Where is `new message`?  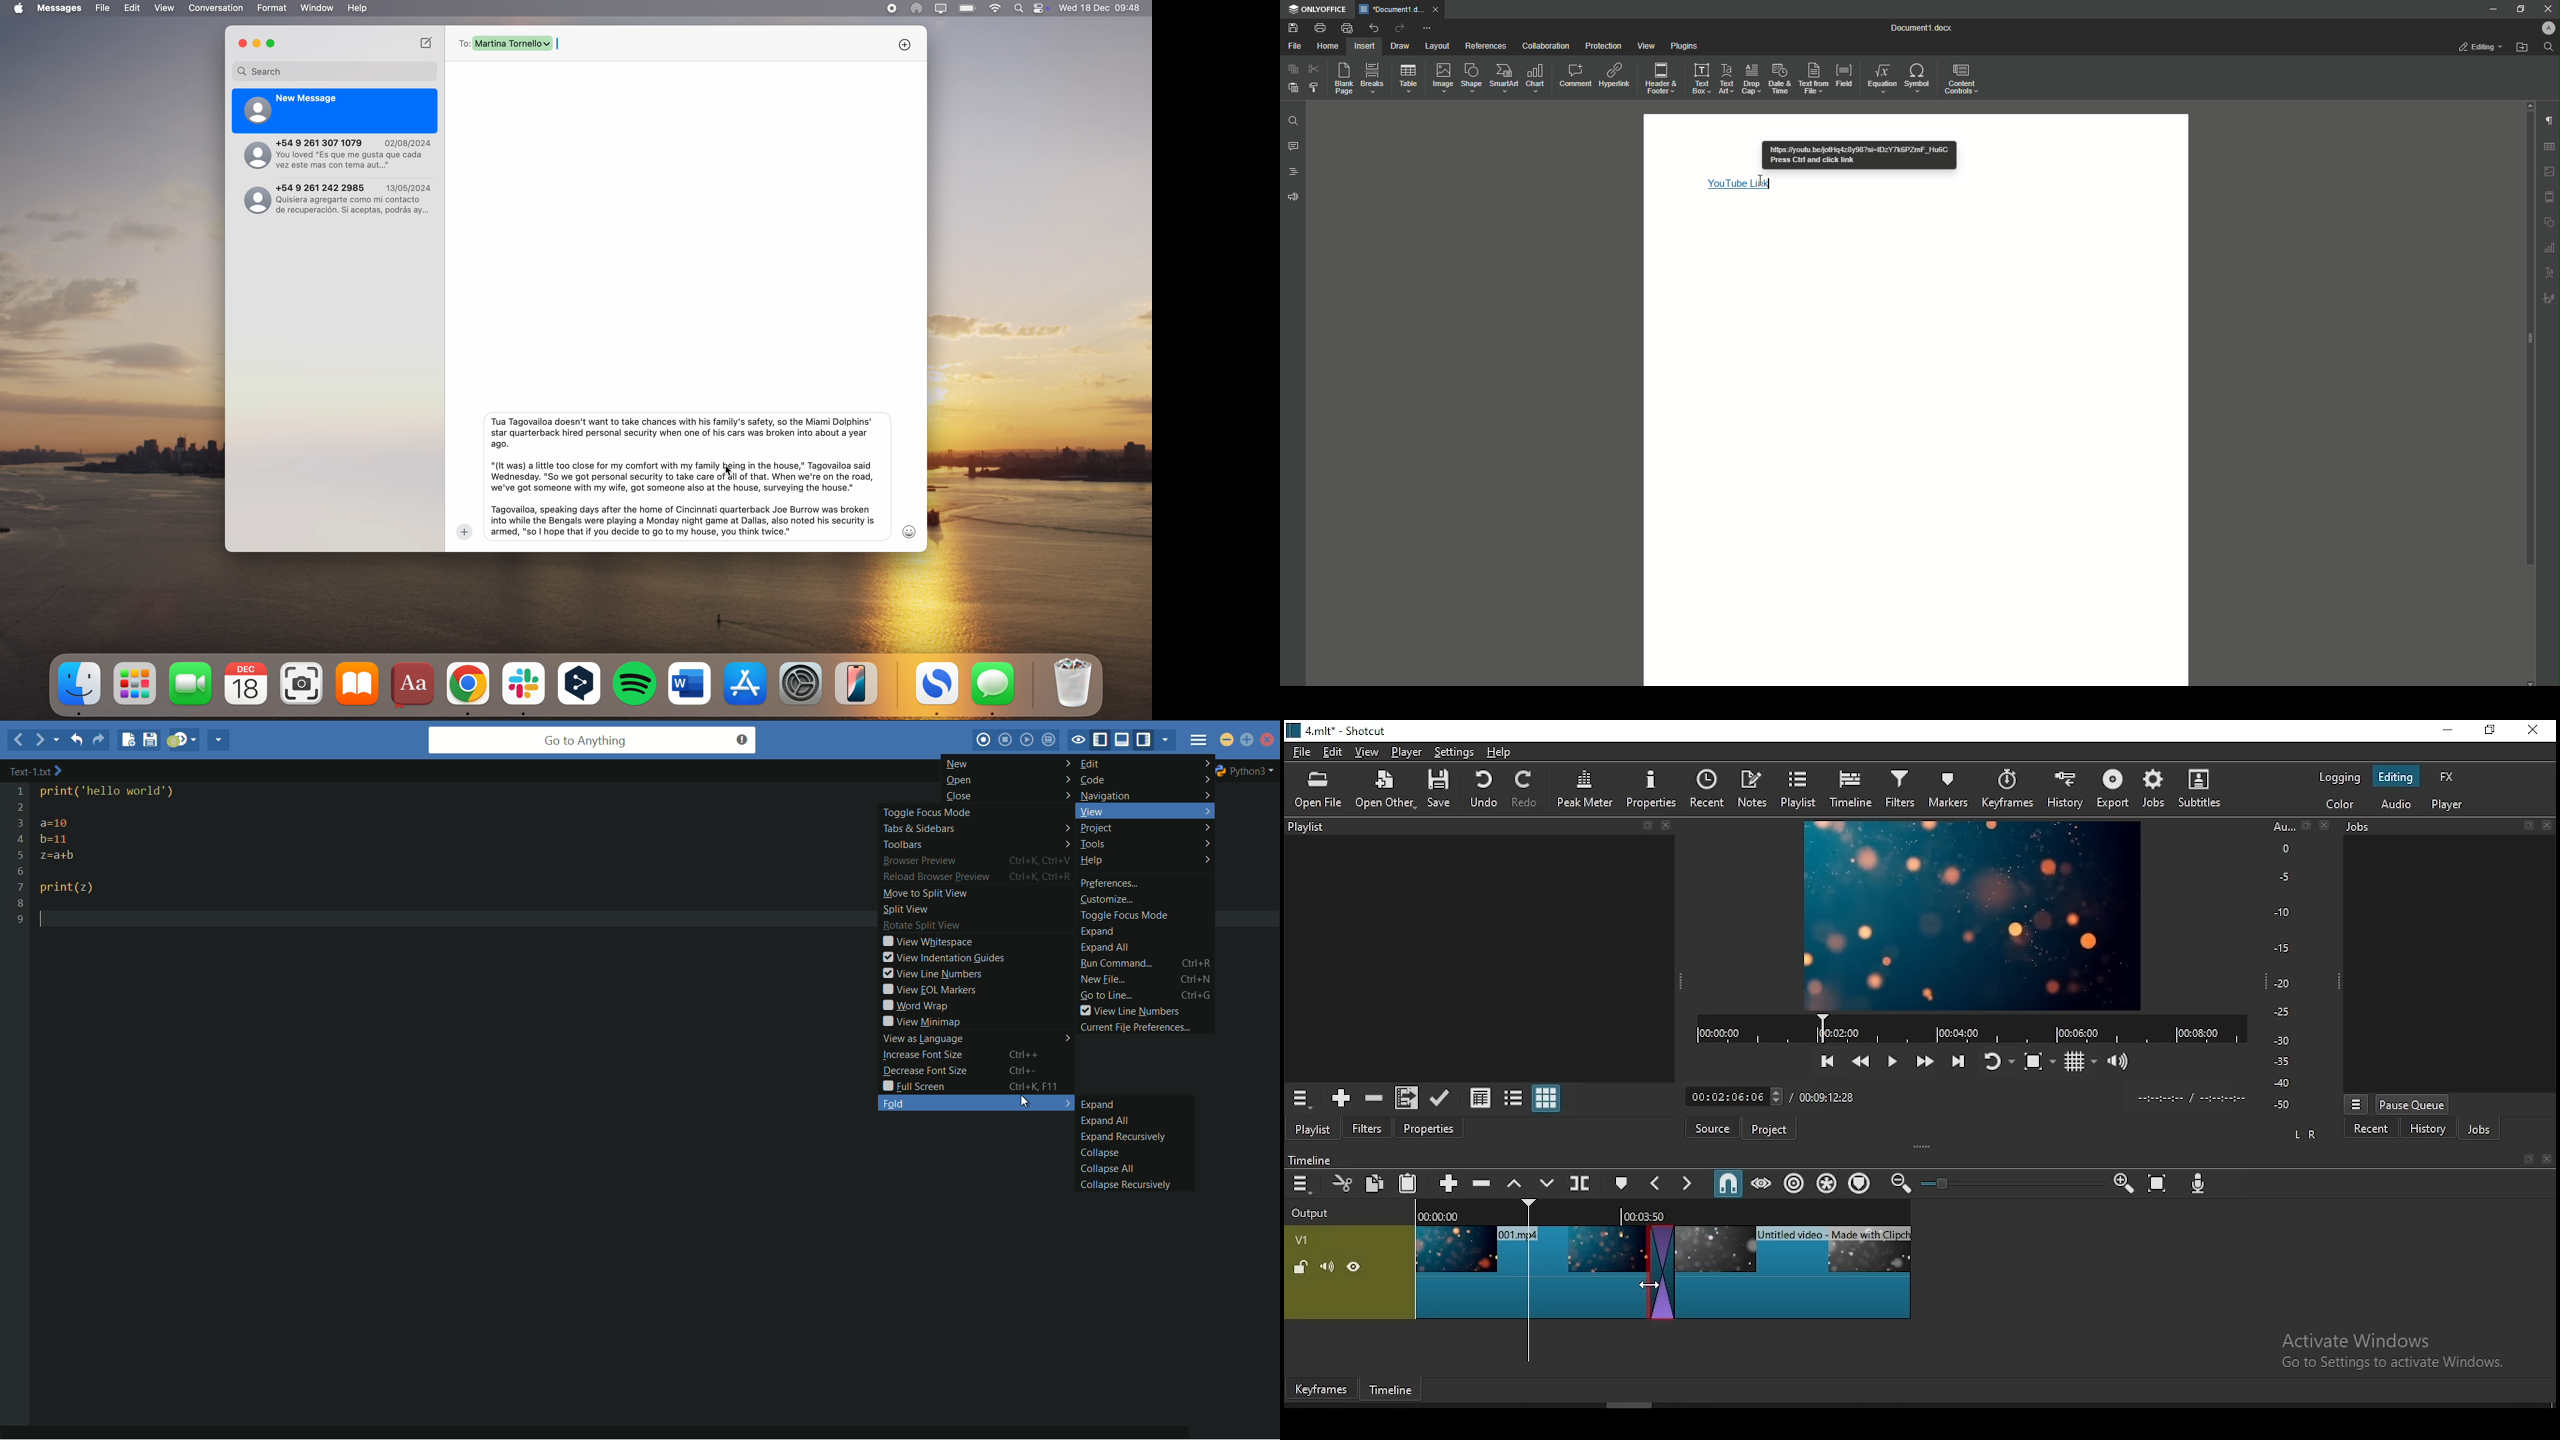 new message is located at coordinates (335, 111).